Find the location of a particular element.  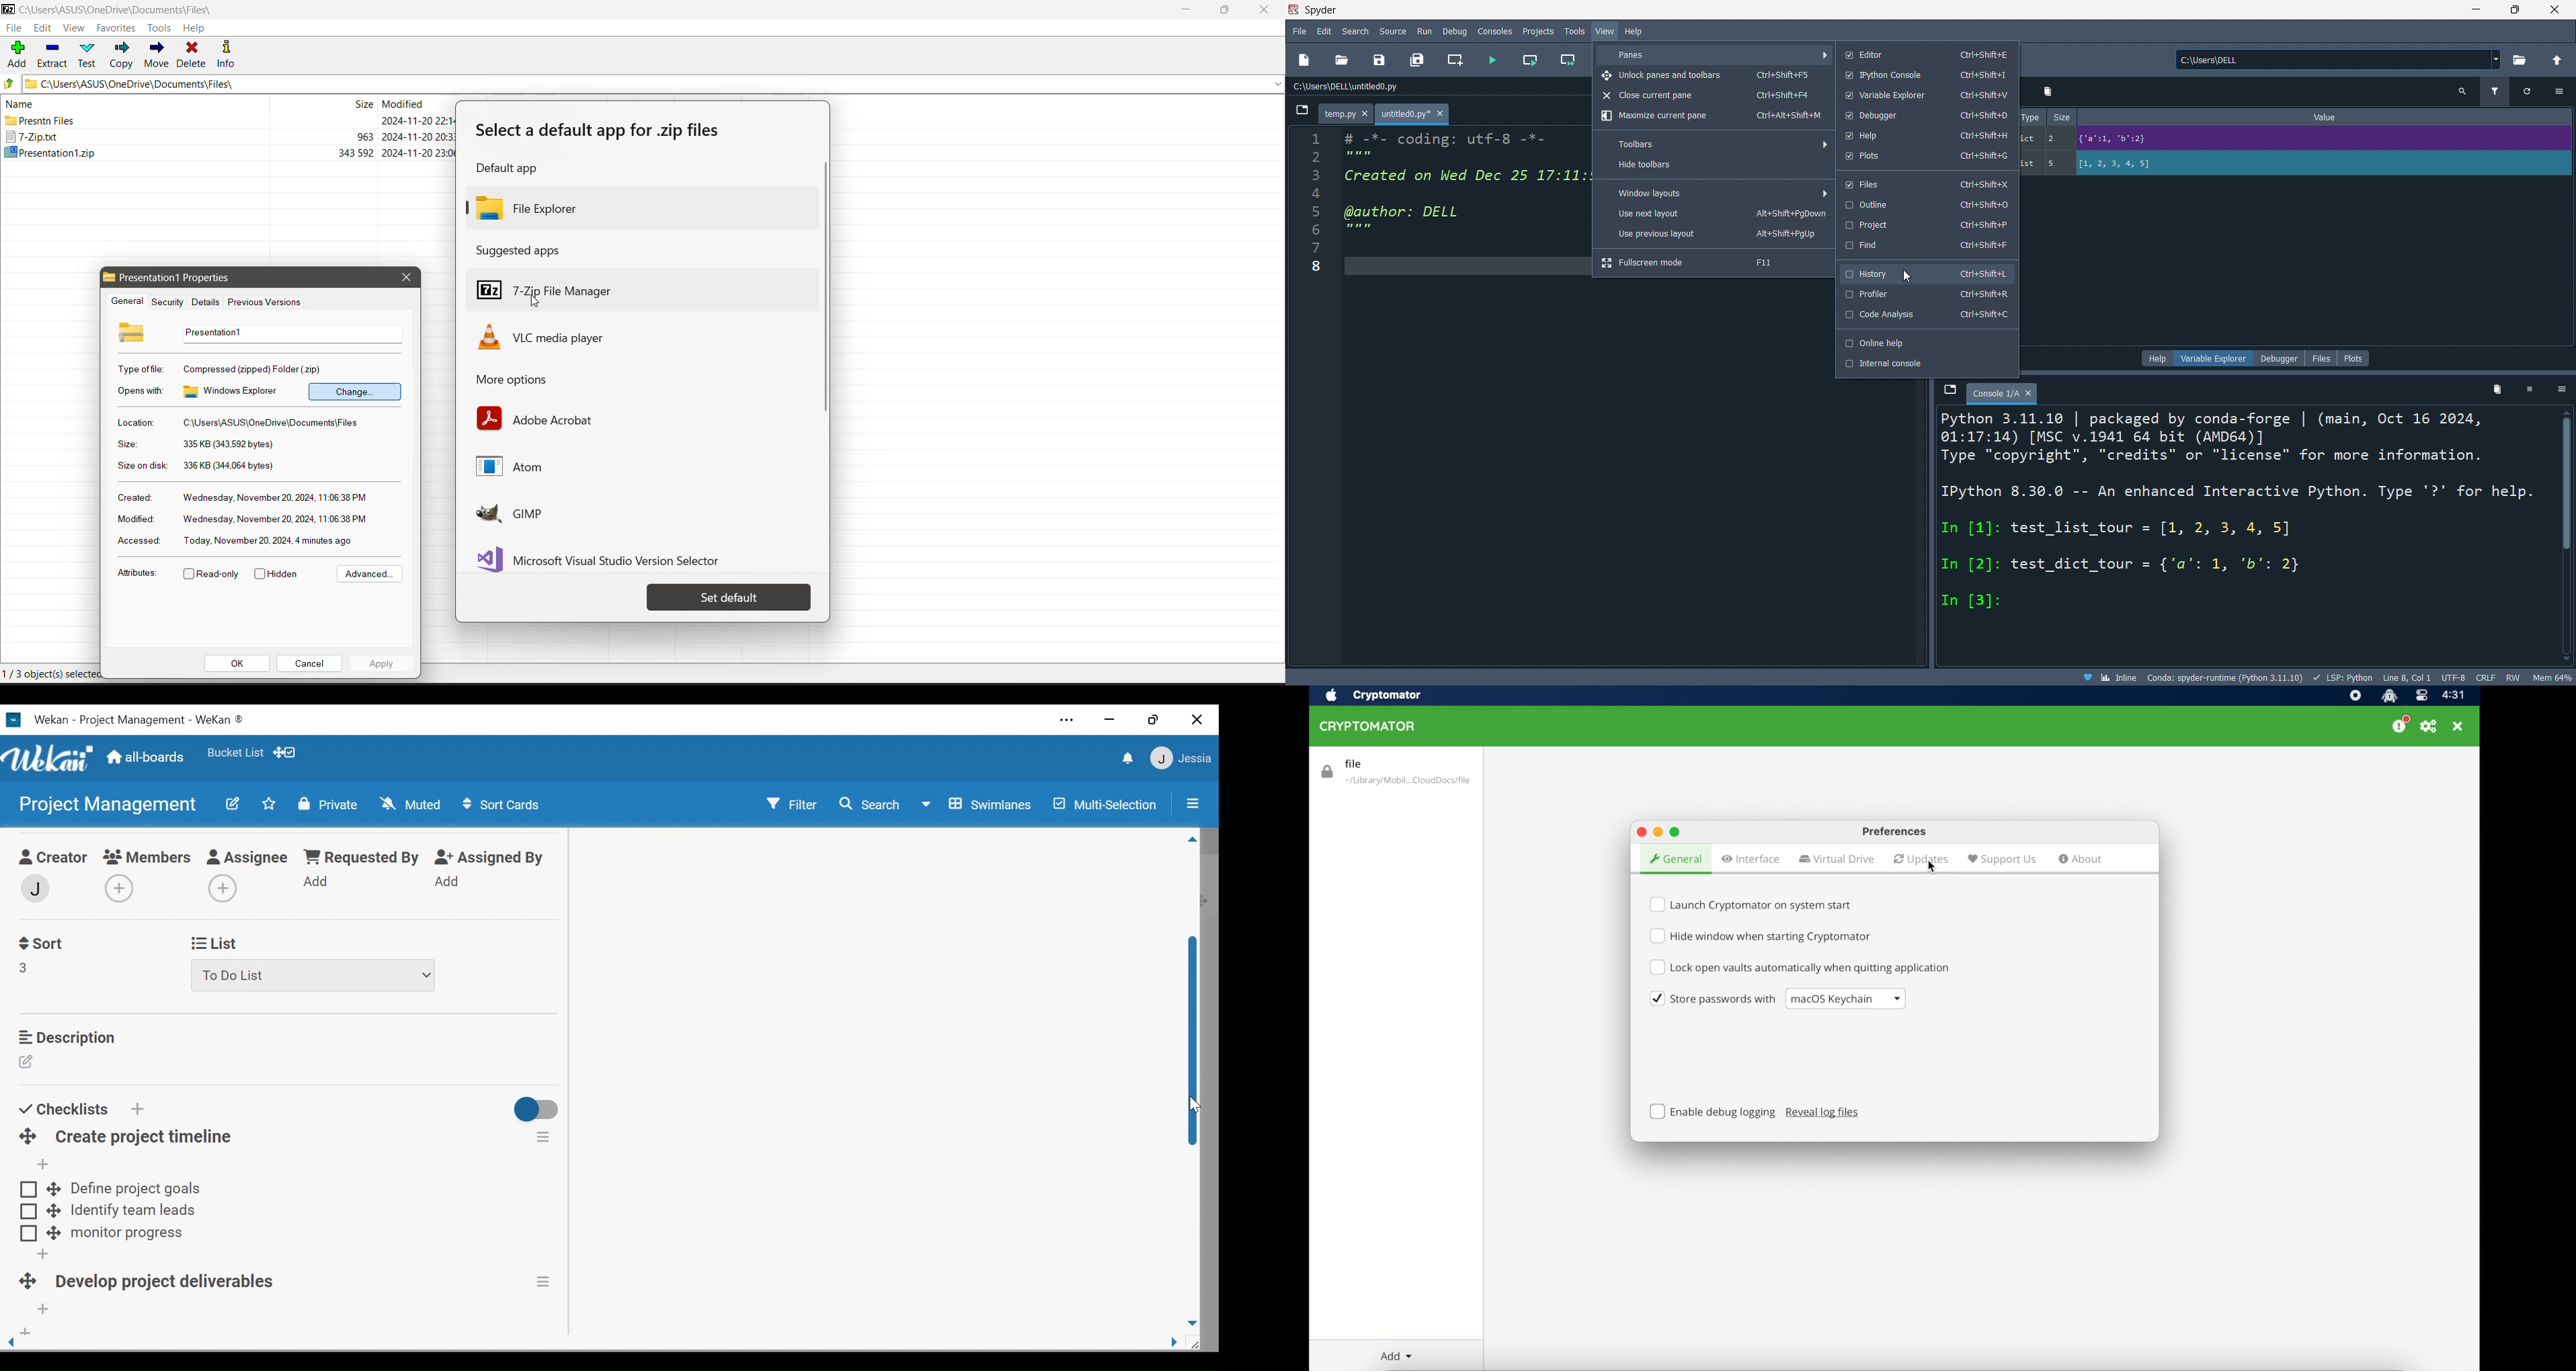

project is located at coordinates (1926, 225).